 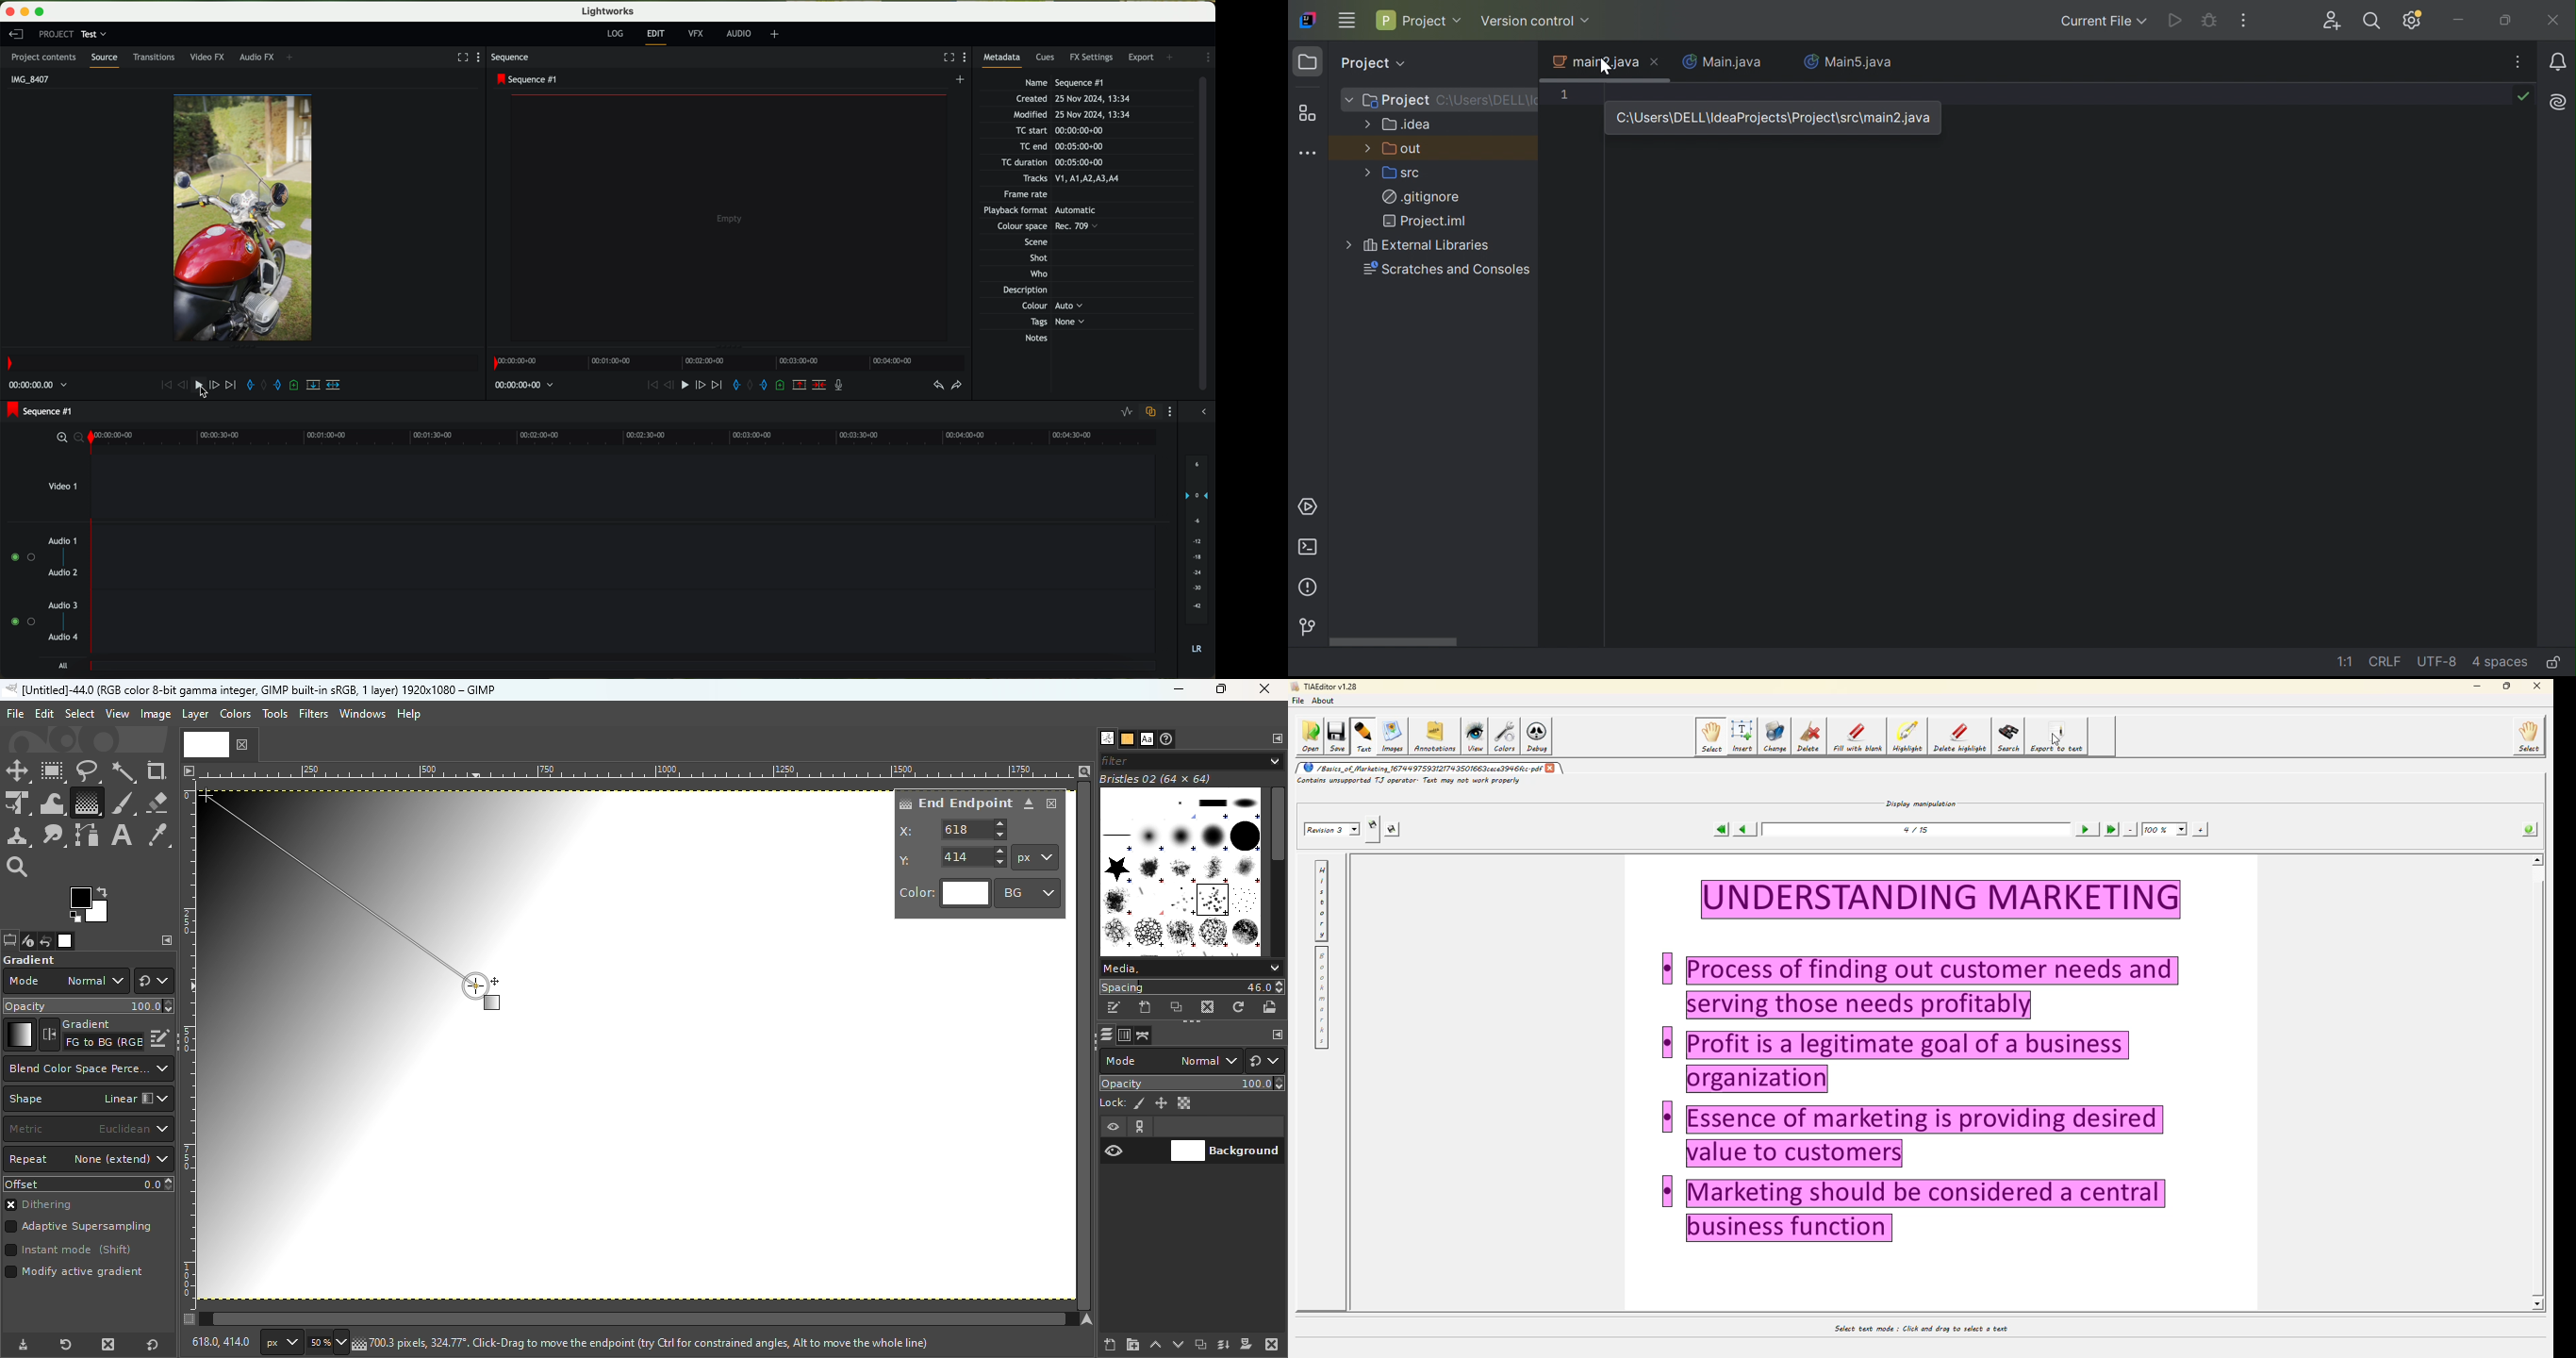 What do you see at coordinates (1107, 737) in the screenshot?
I see `Open the brushes dialog` at bounding box center [1107, 737].